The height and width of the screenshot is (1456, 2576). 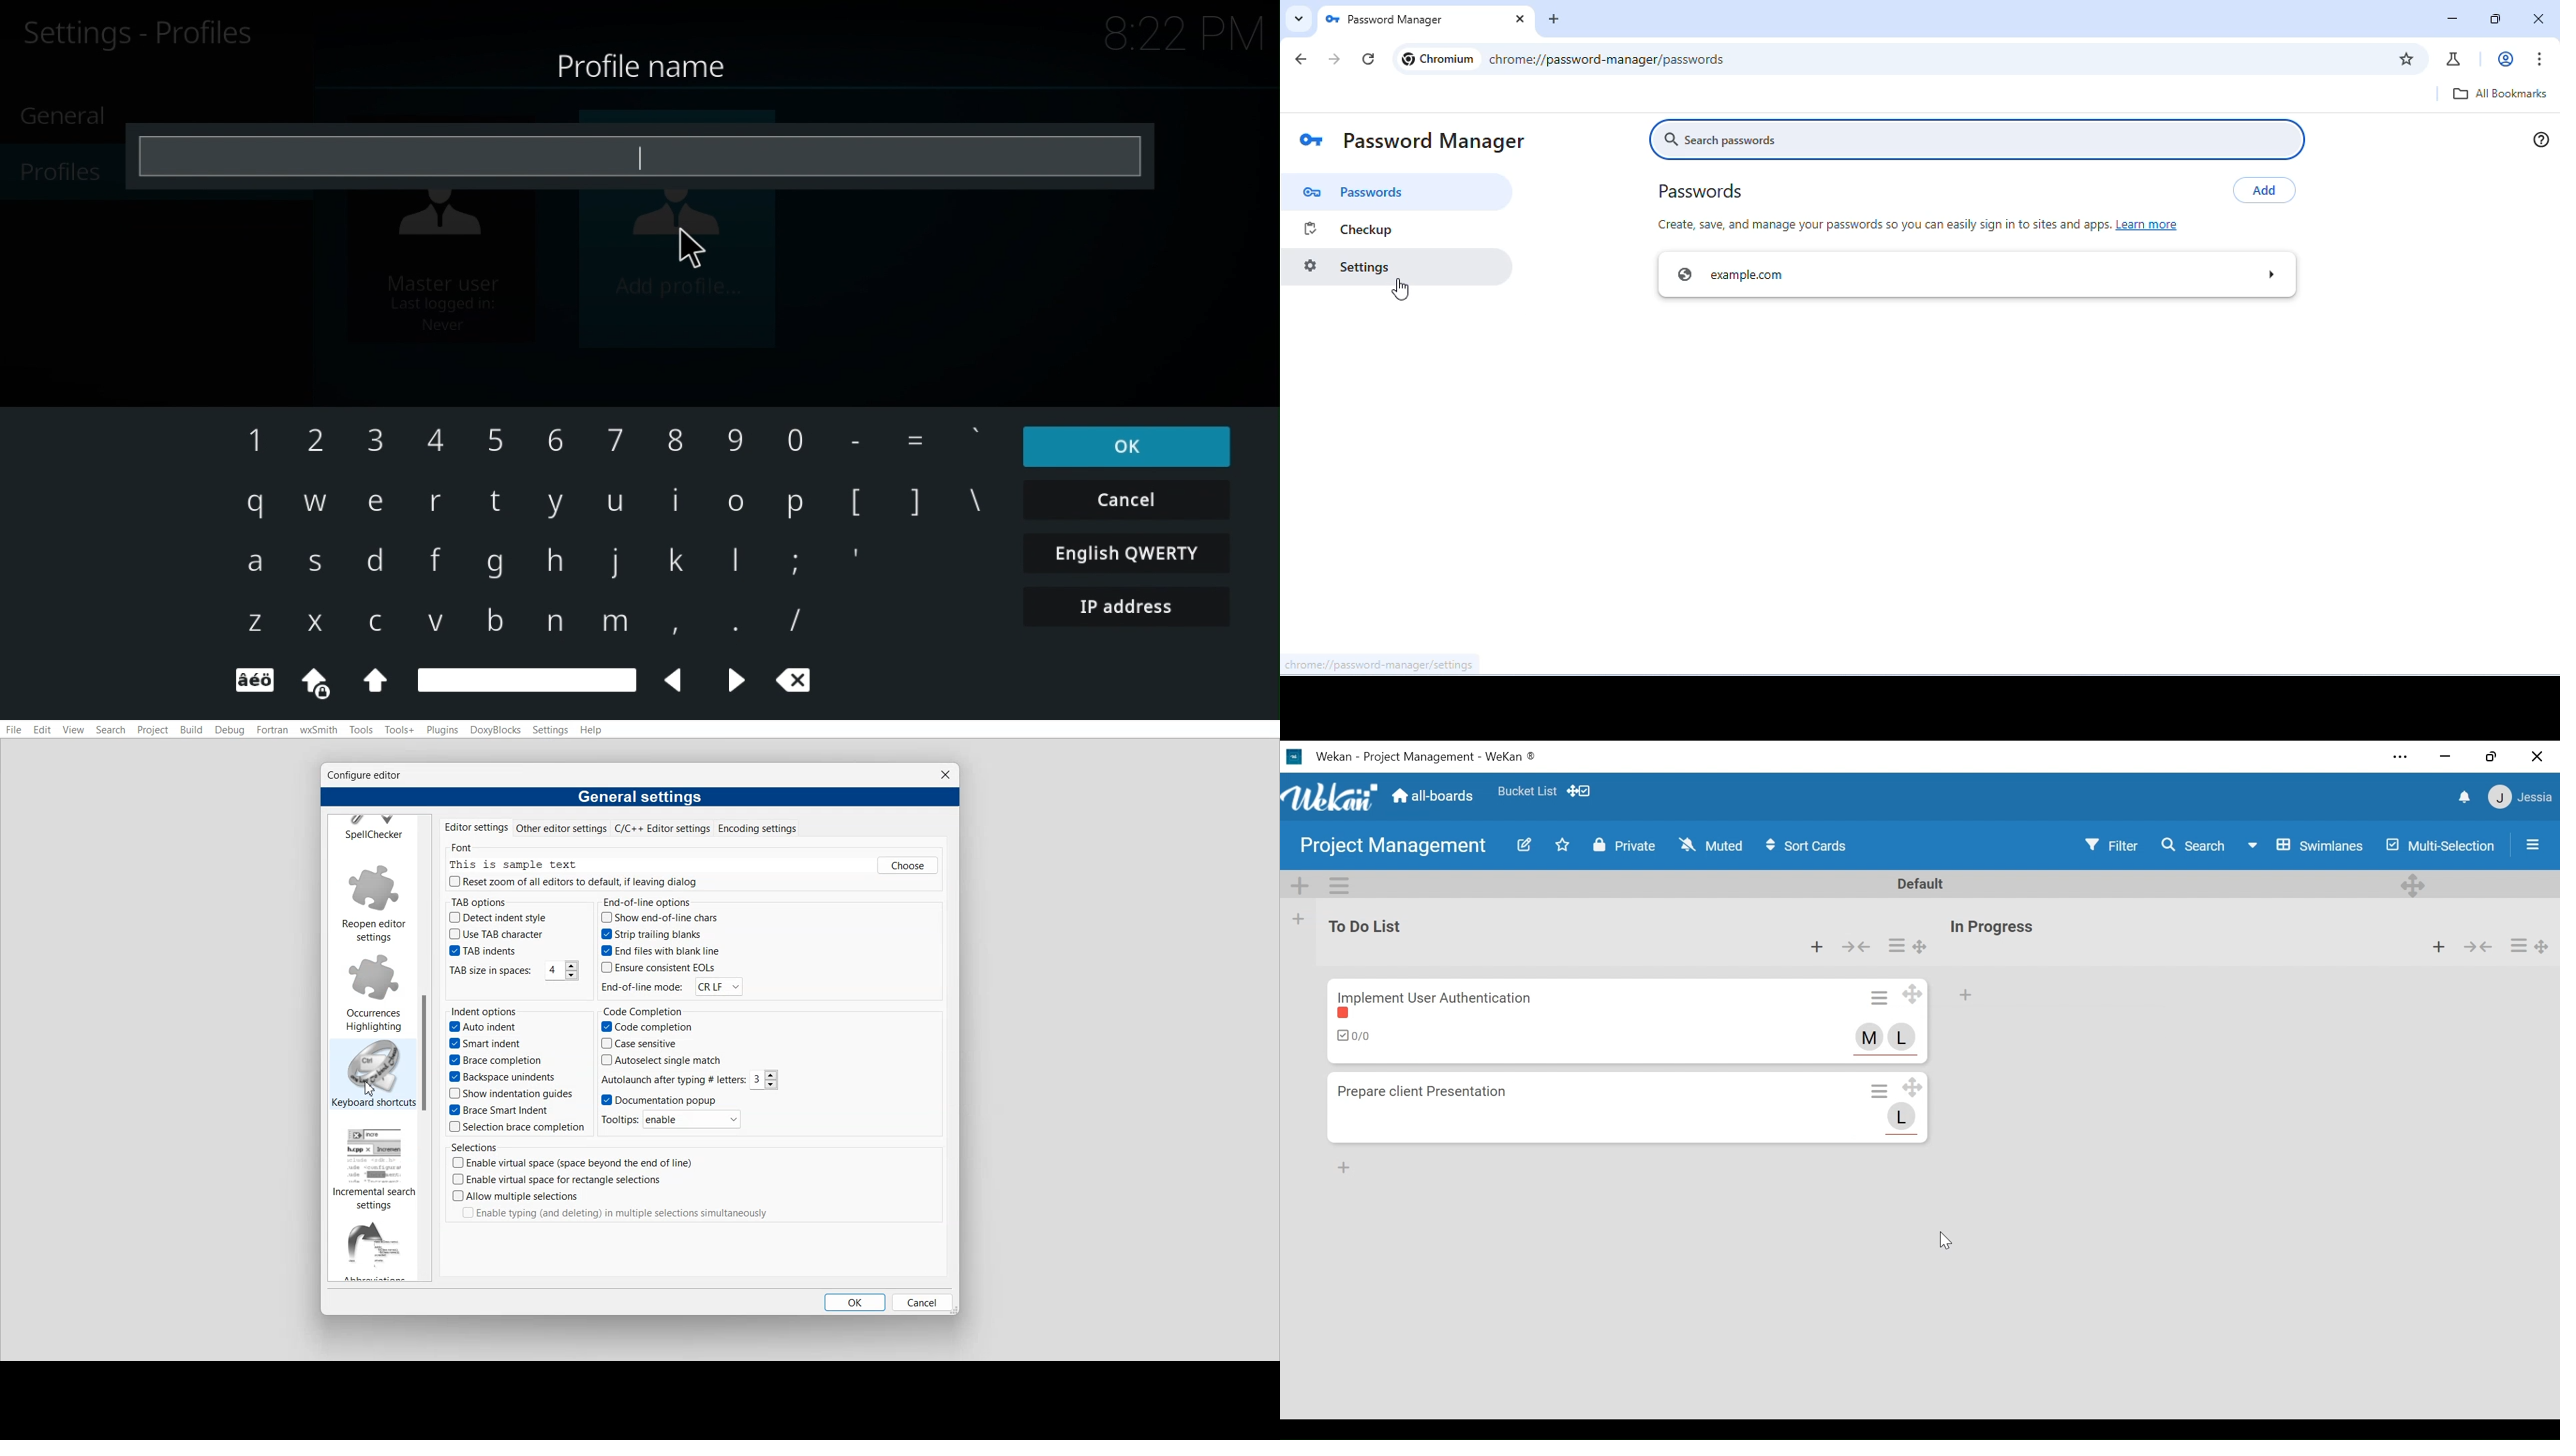 What do you see at coordinates (483, 1029) in the screenshot?
I see `Auto indent` at bounding box center [483, 1029].